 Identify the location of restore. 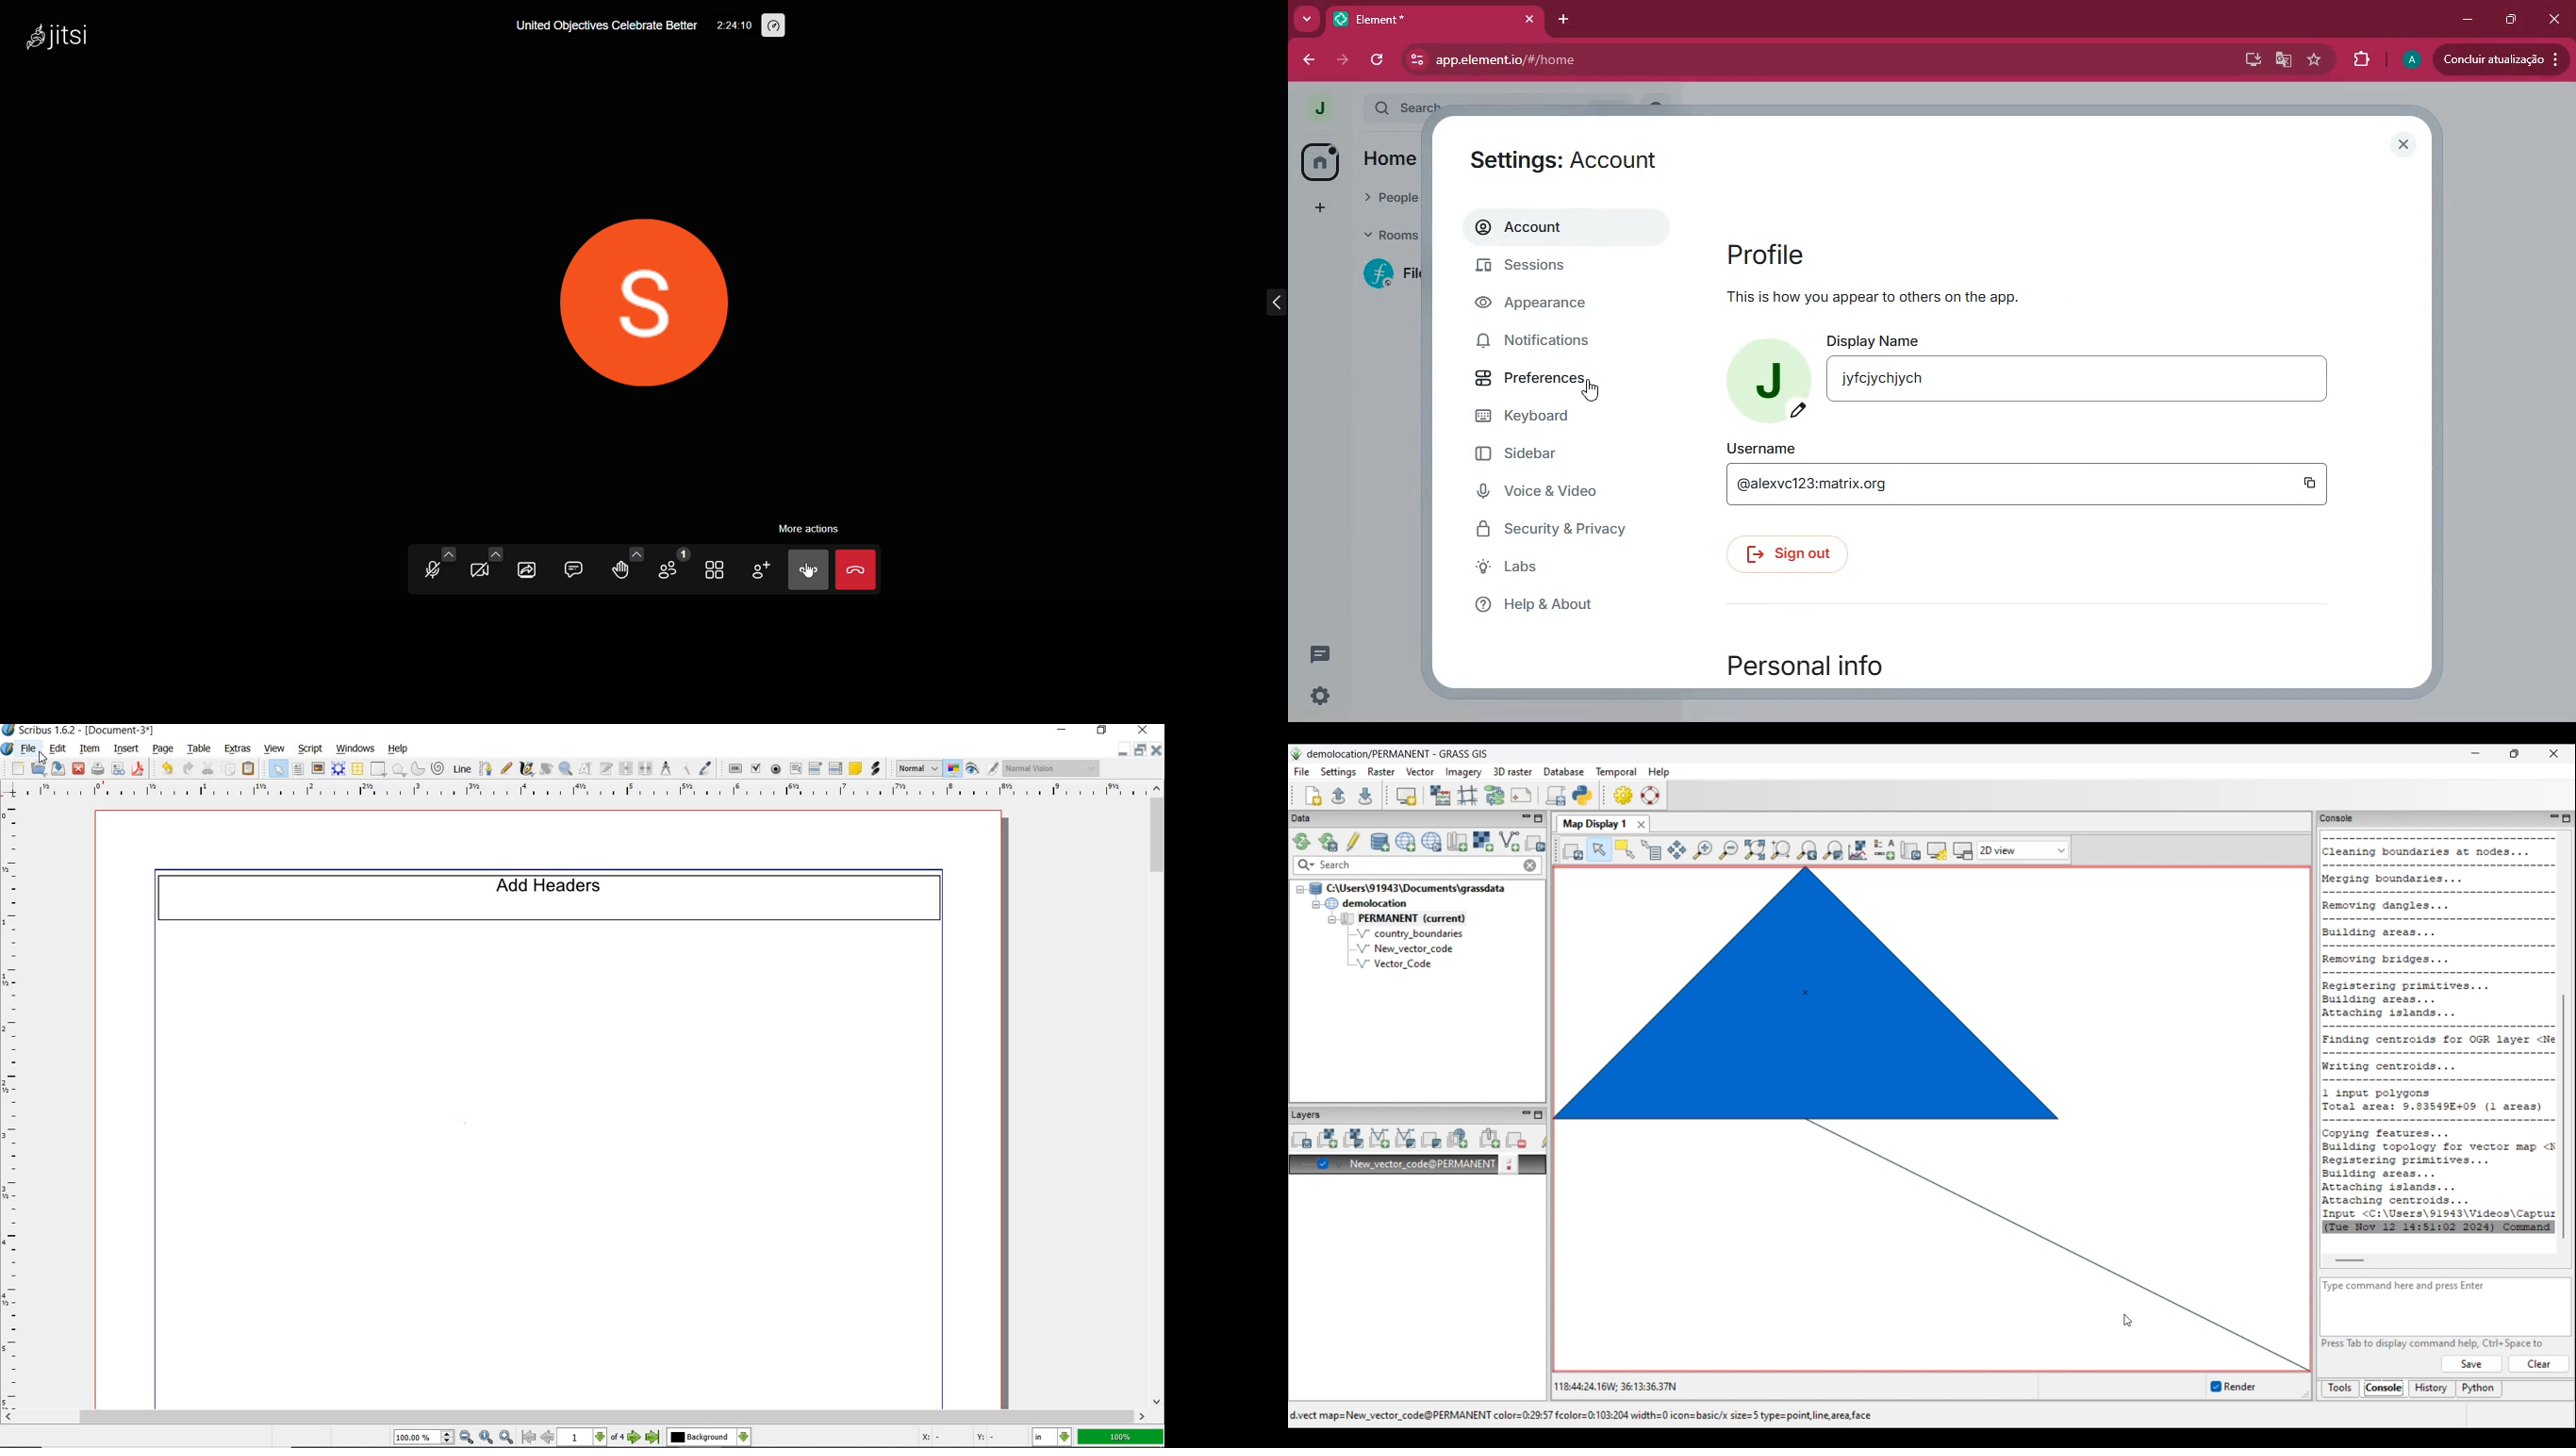
(1142, 750).